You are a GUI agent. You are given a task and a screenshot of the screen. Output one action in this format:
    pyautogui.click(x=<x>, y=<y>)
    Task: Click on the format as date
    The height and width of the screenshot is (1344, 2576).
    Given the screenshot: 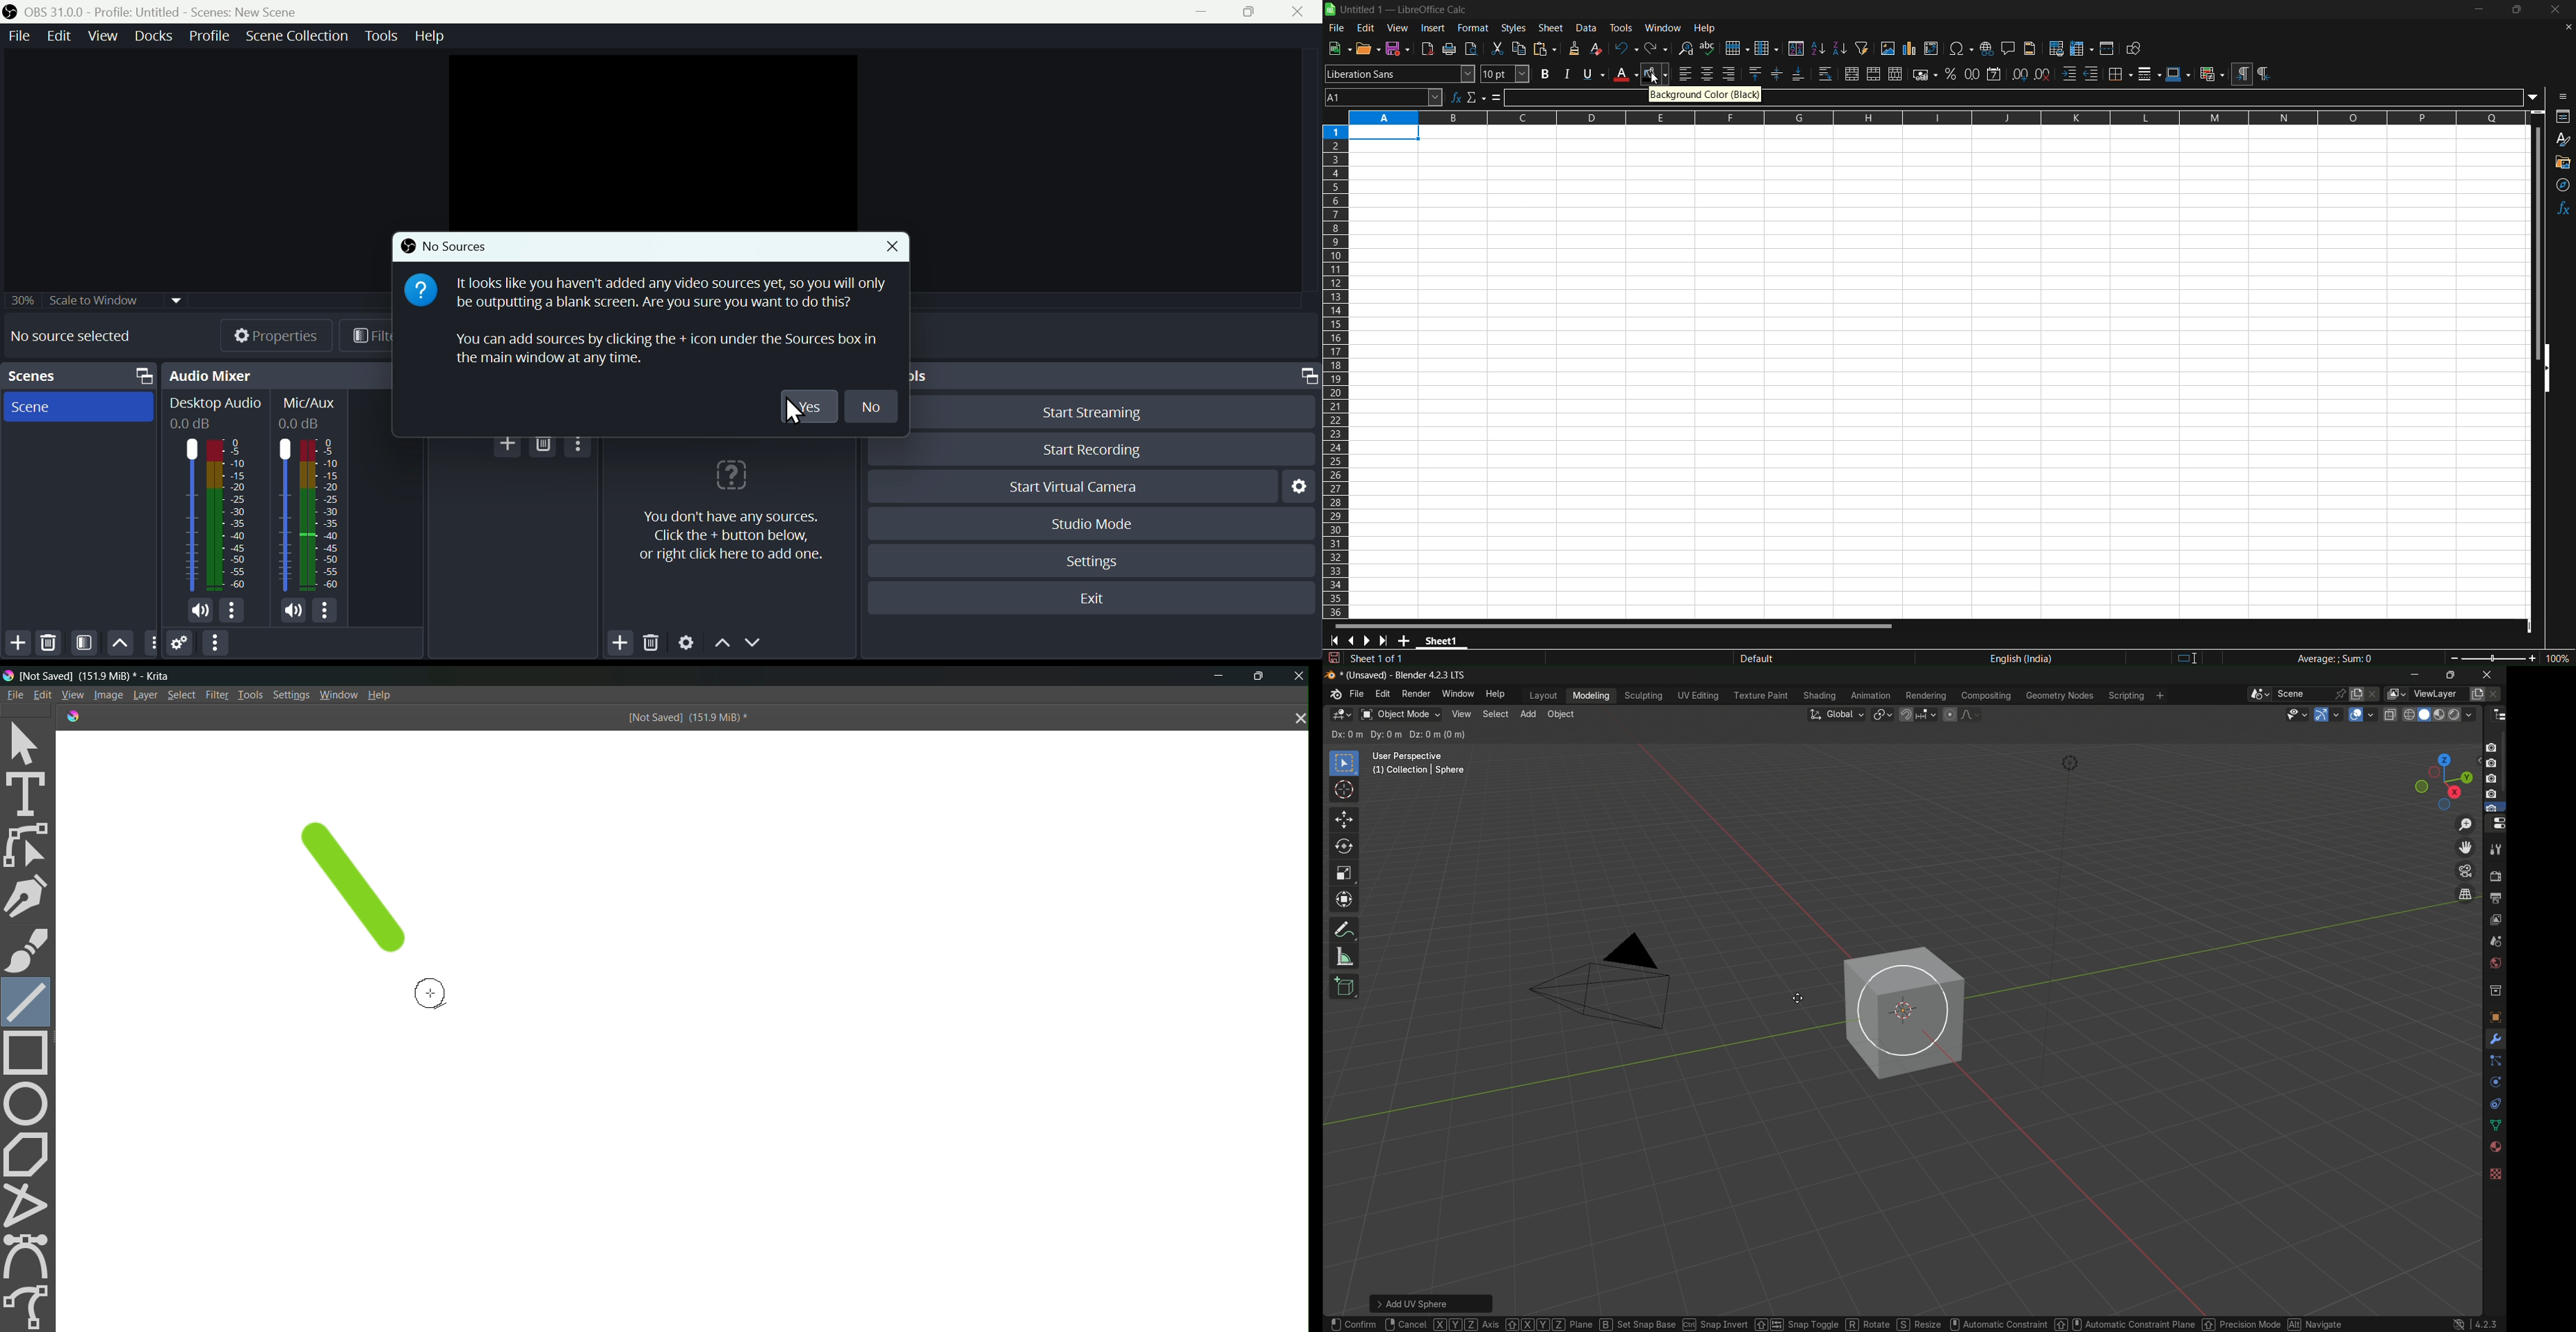 What is the action you would take?
    pyautogui.click(x=1994, y=74)
    